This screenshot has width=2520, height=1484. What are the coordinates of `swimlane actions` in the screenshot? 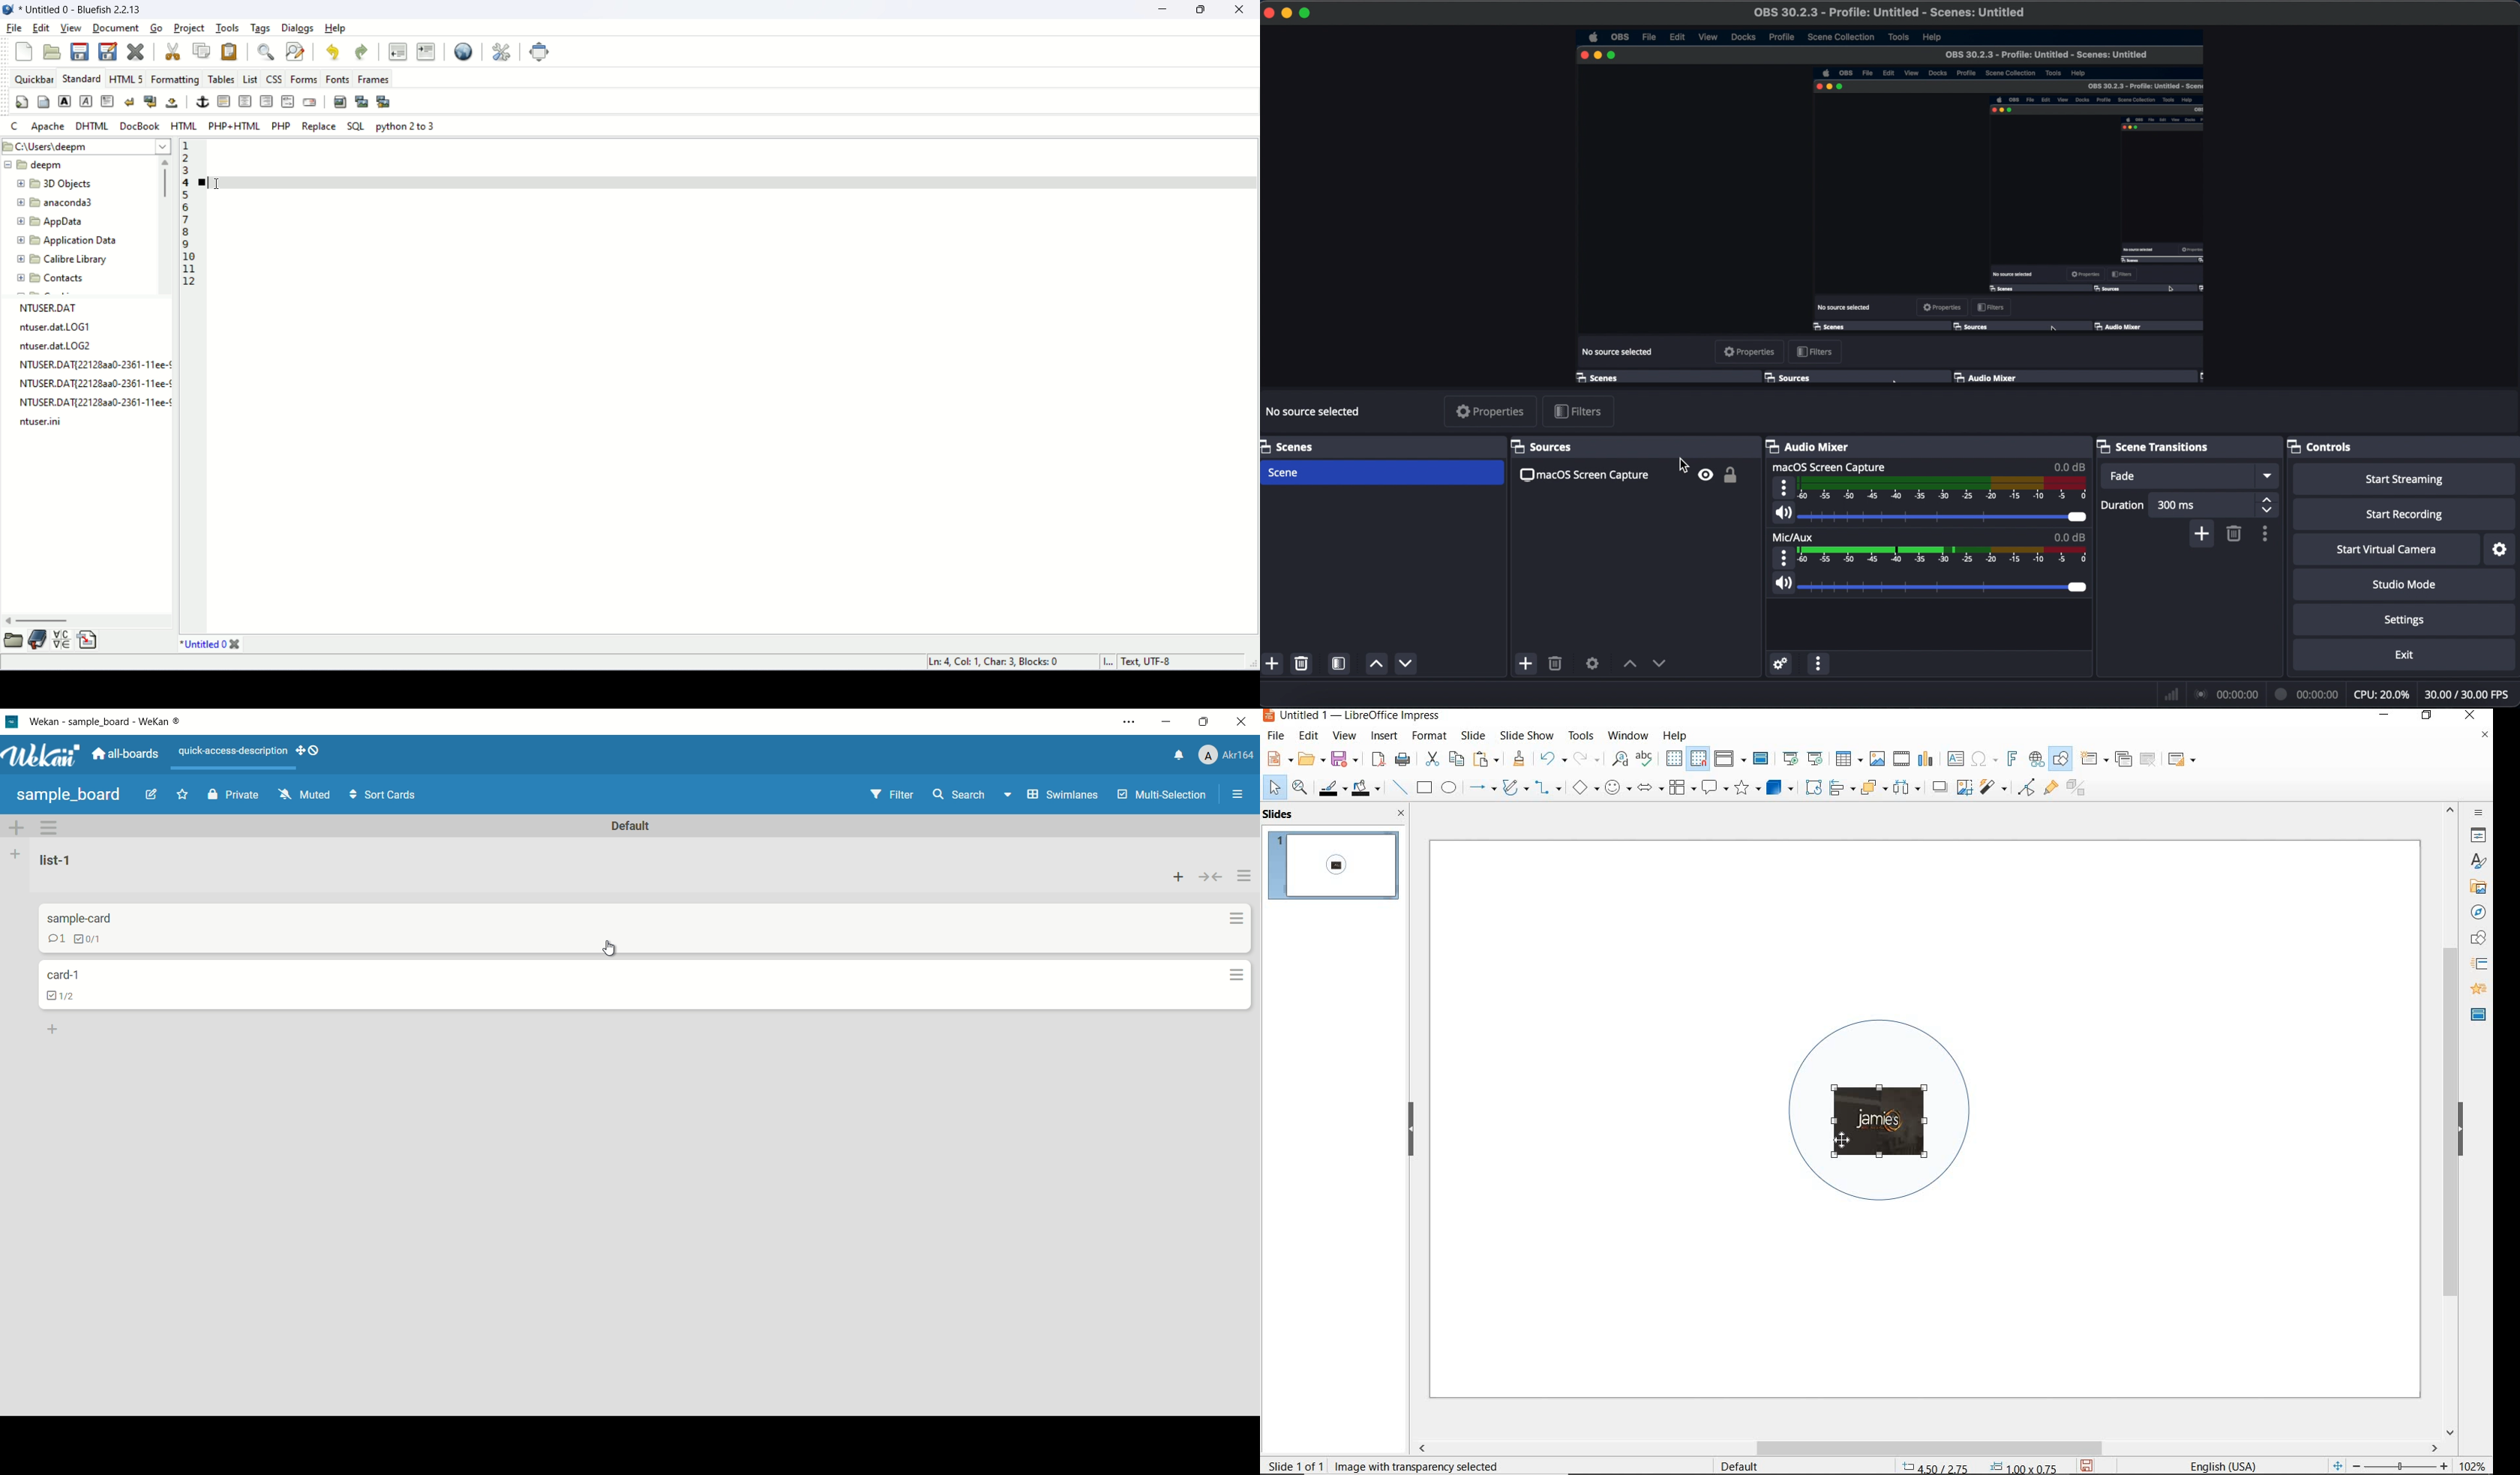 It's located at (49, 827).